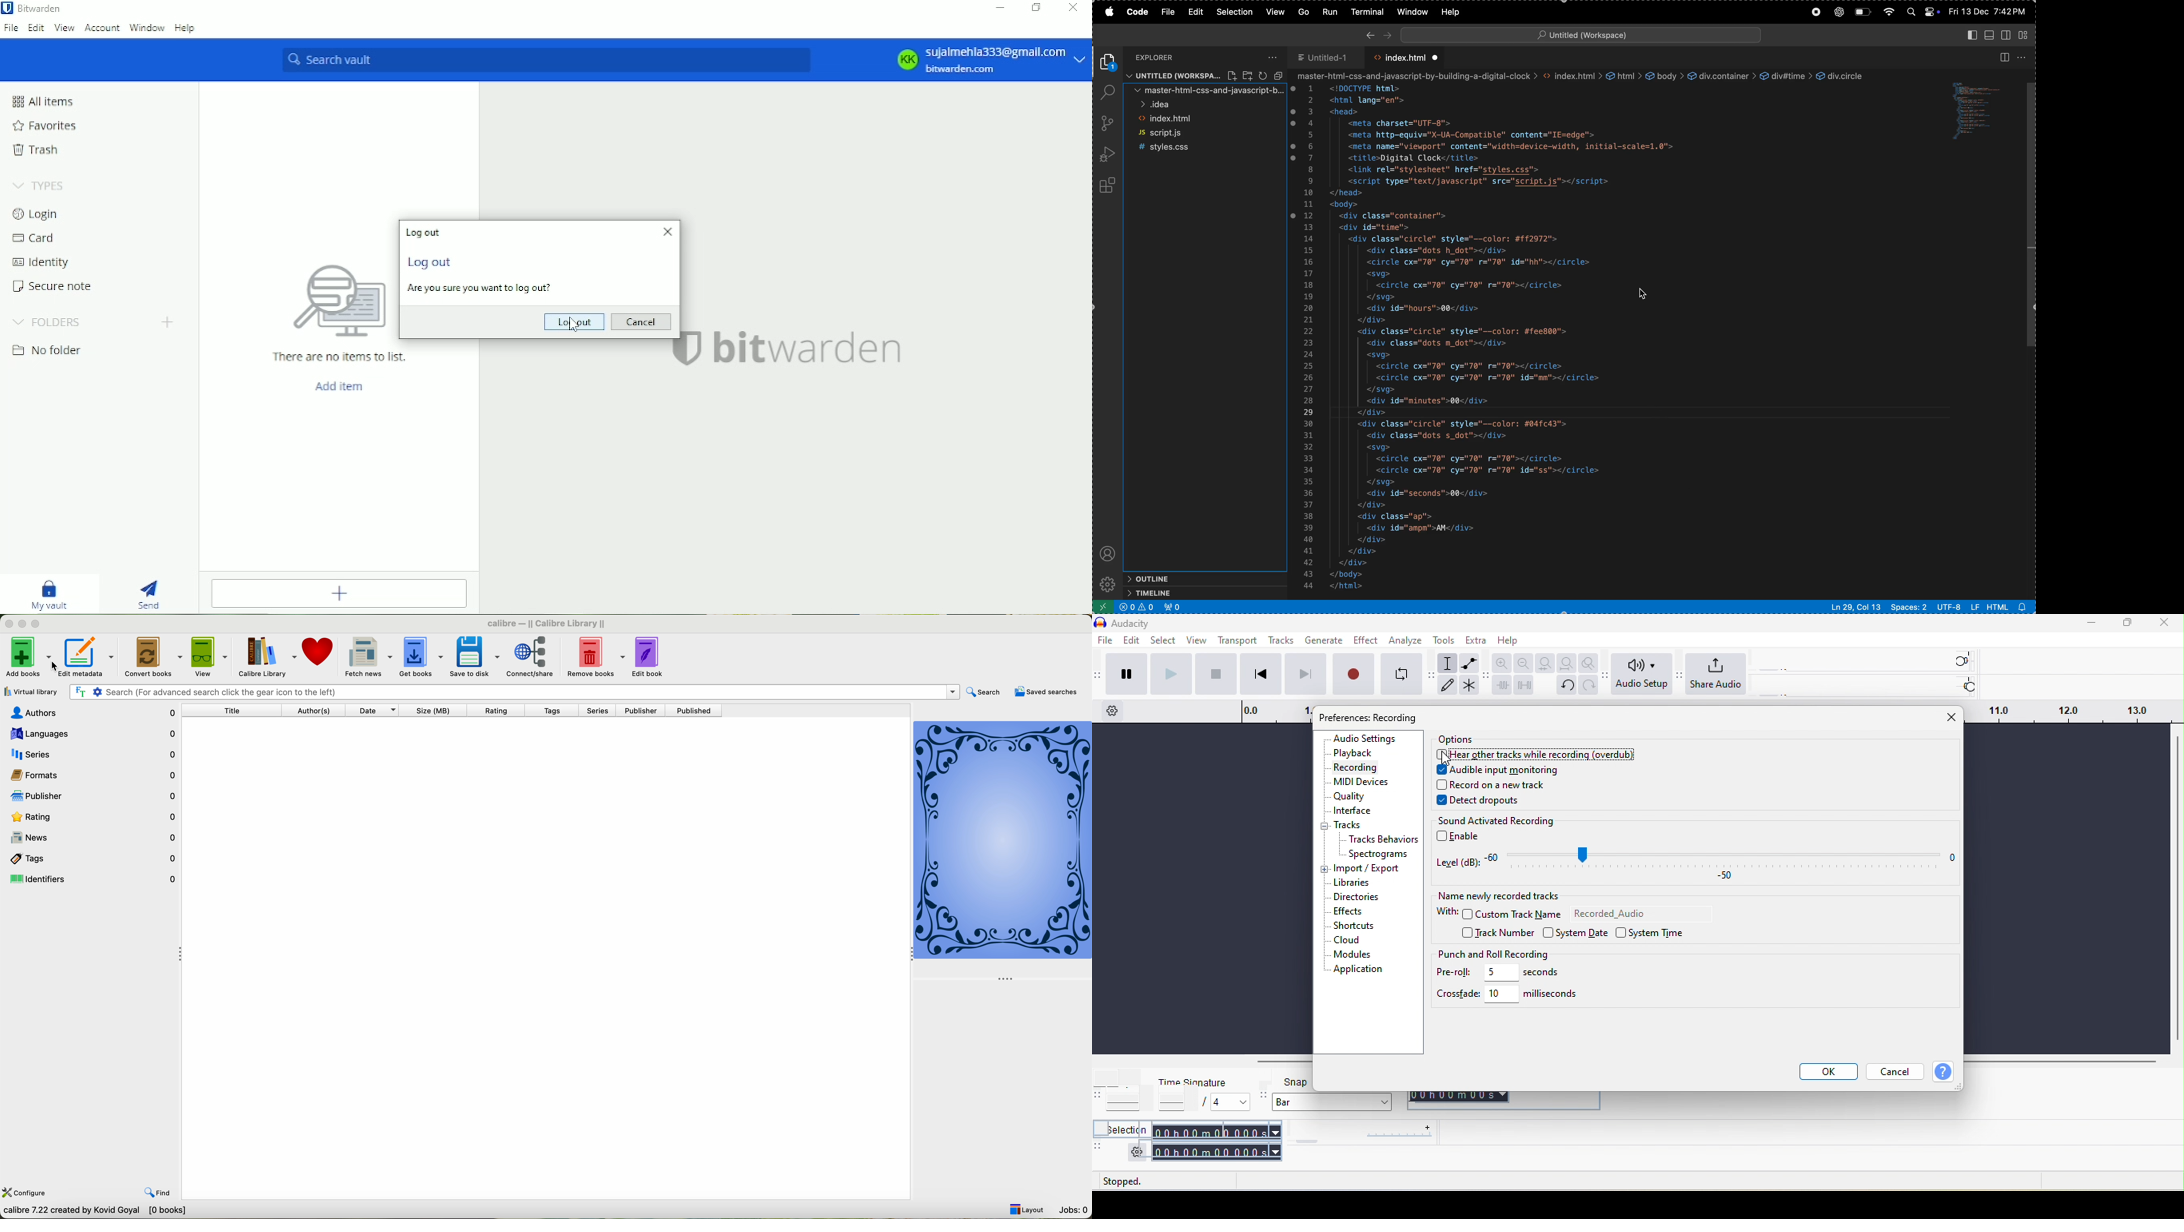 Image resolution: width=2184 pixels, height=1232 pixels. I want to click on pre-roll, so click(1453, 973).